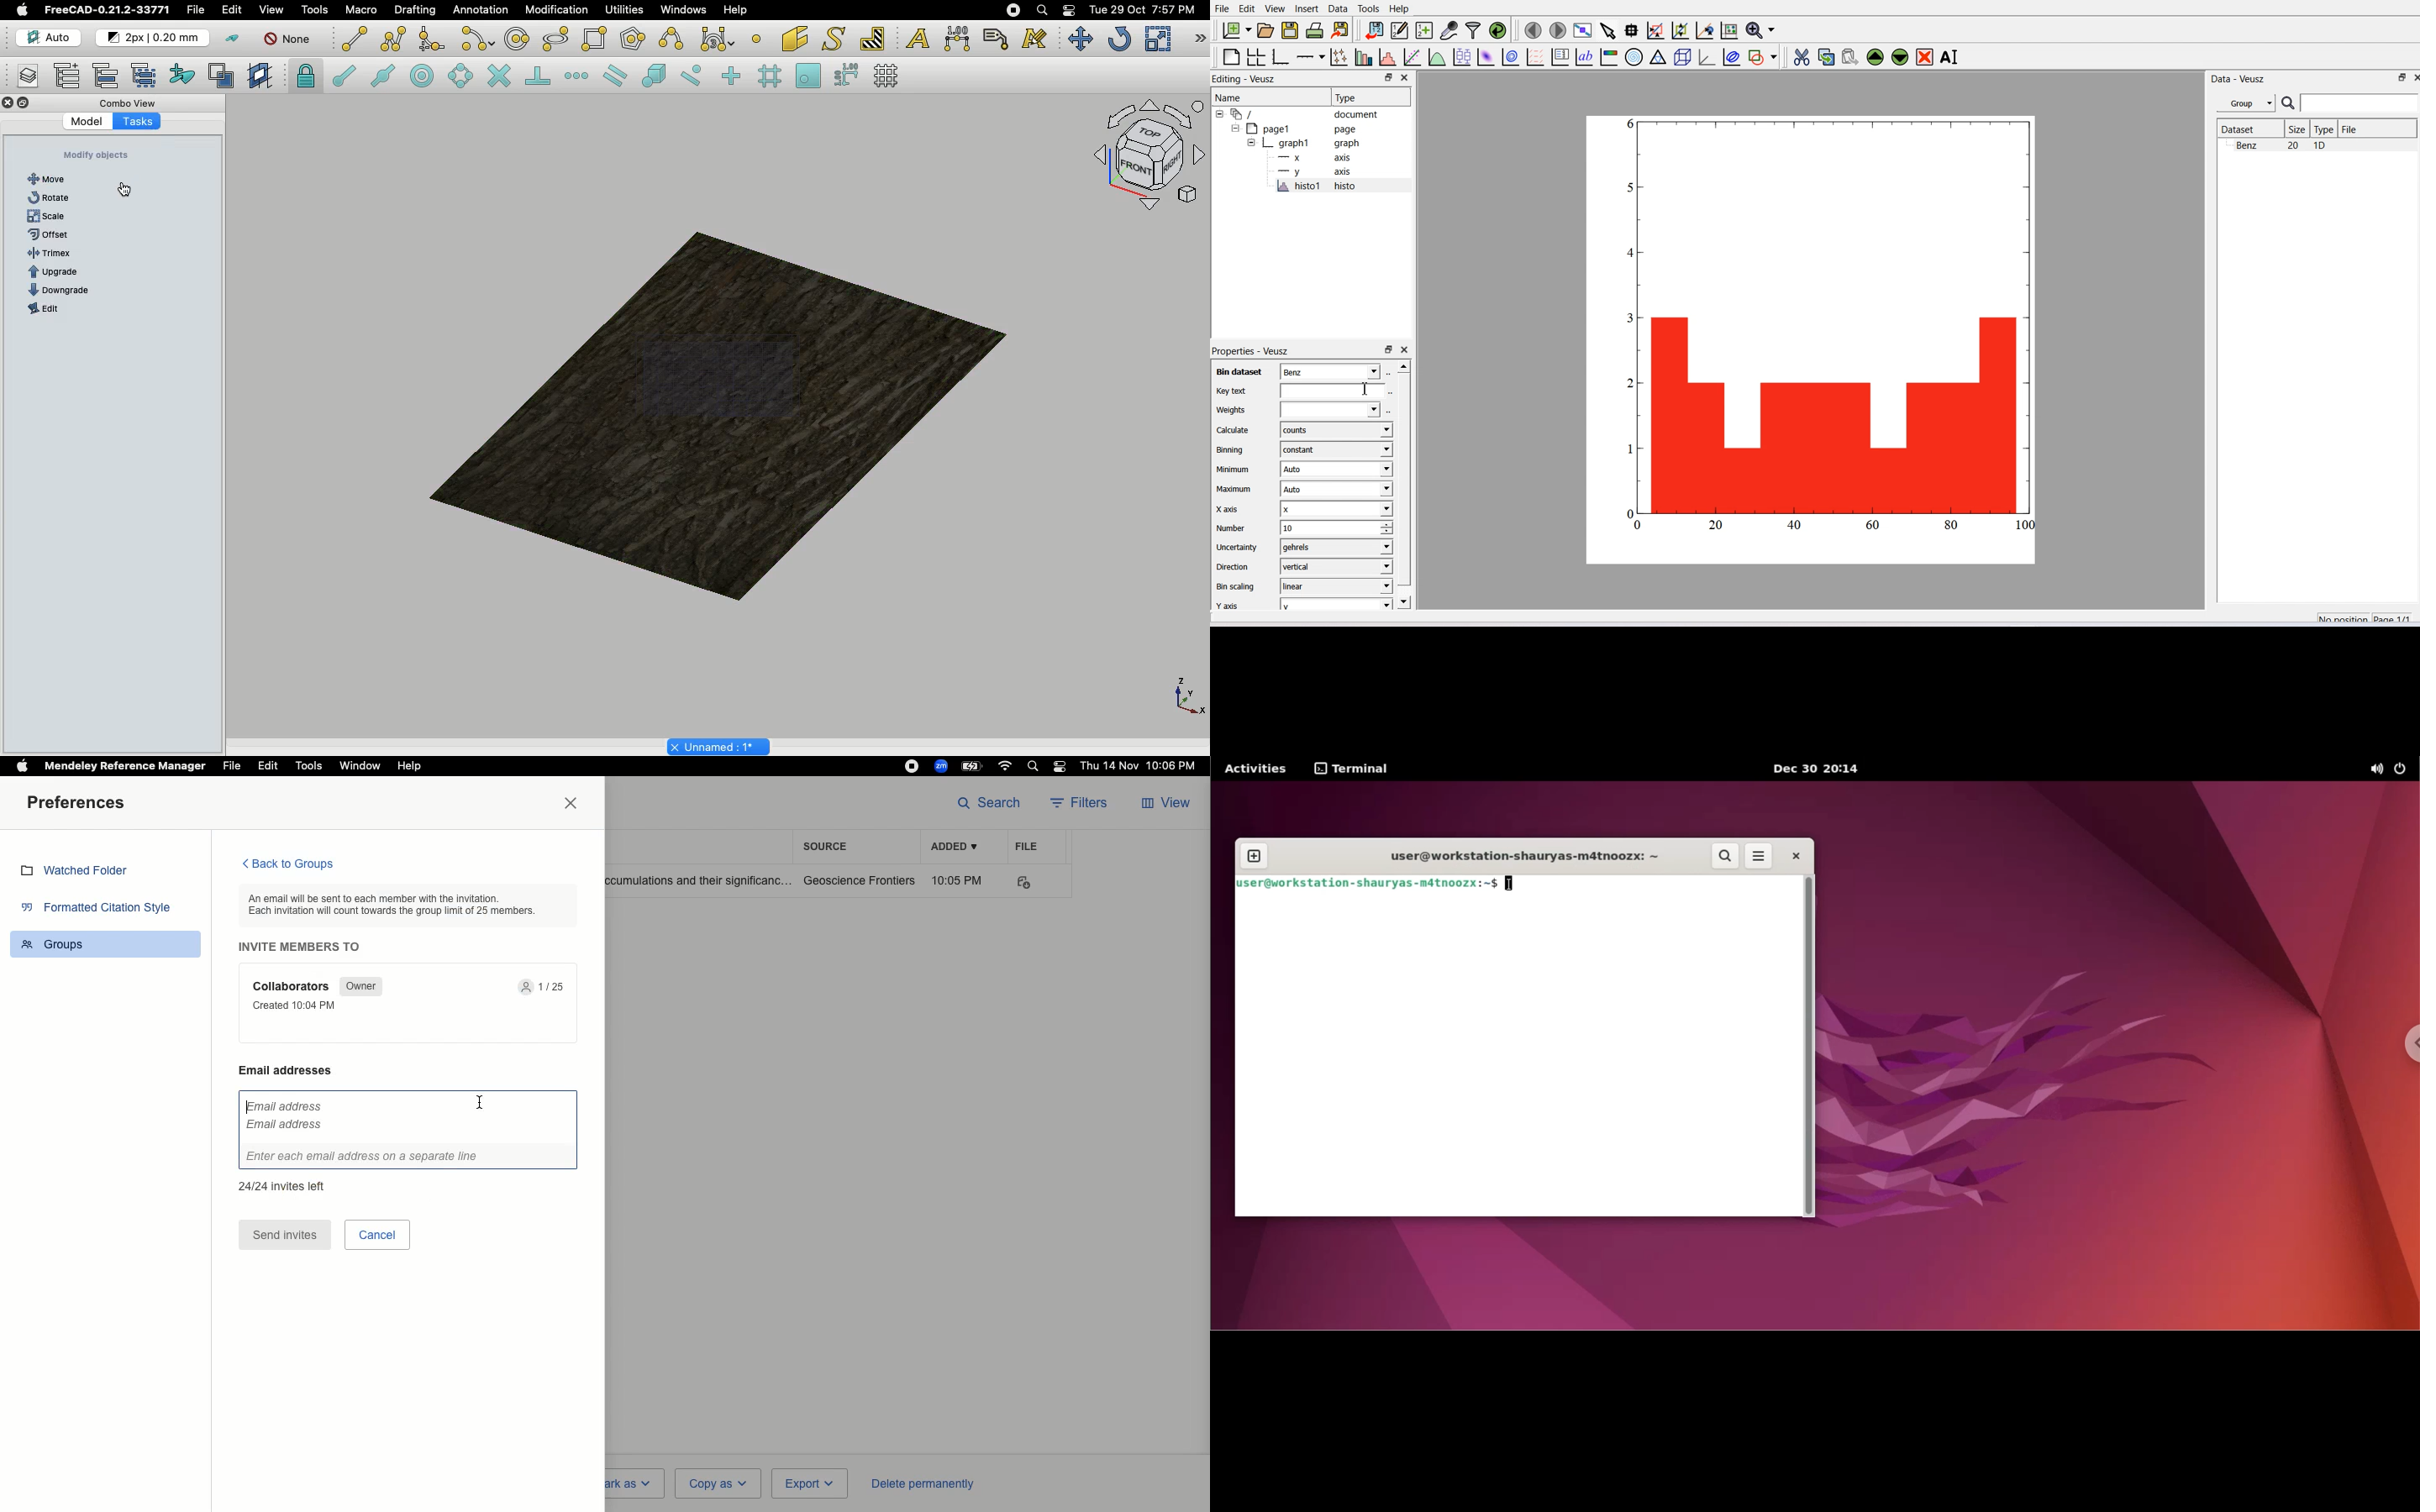 This screenshot has width=2436, height=1512. What do you see at coordinates (1302, 527) in the screenshot?
I see `Number - 10` at bounding box center [1302, 527].